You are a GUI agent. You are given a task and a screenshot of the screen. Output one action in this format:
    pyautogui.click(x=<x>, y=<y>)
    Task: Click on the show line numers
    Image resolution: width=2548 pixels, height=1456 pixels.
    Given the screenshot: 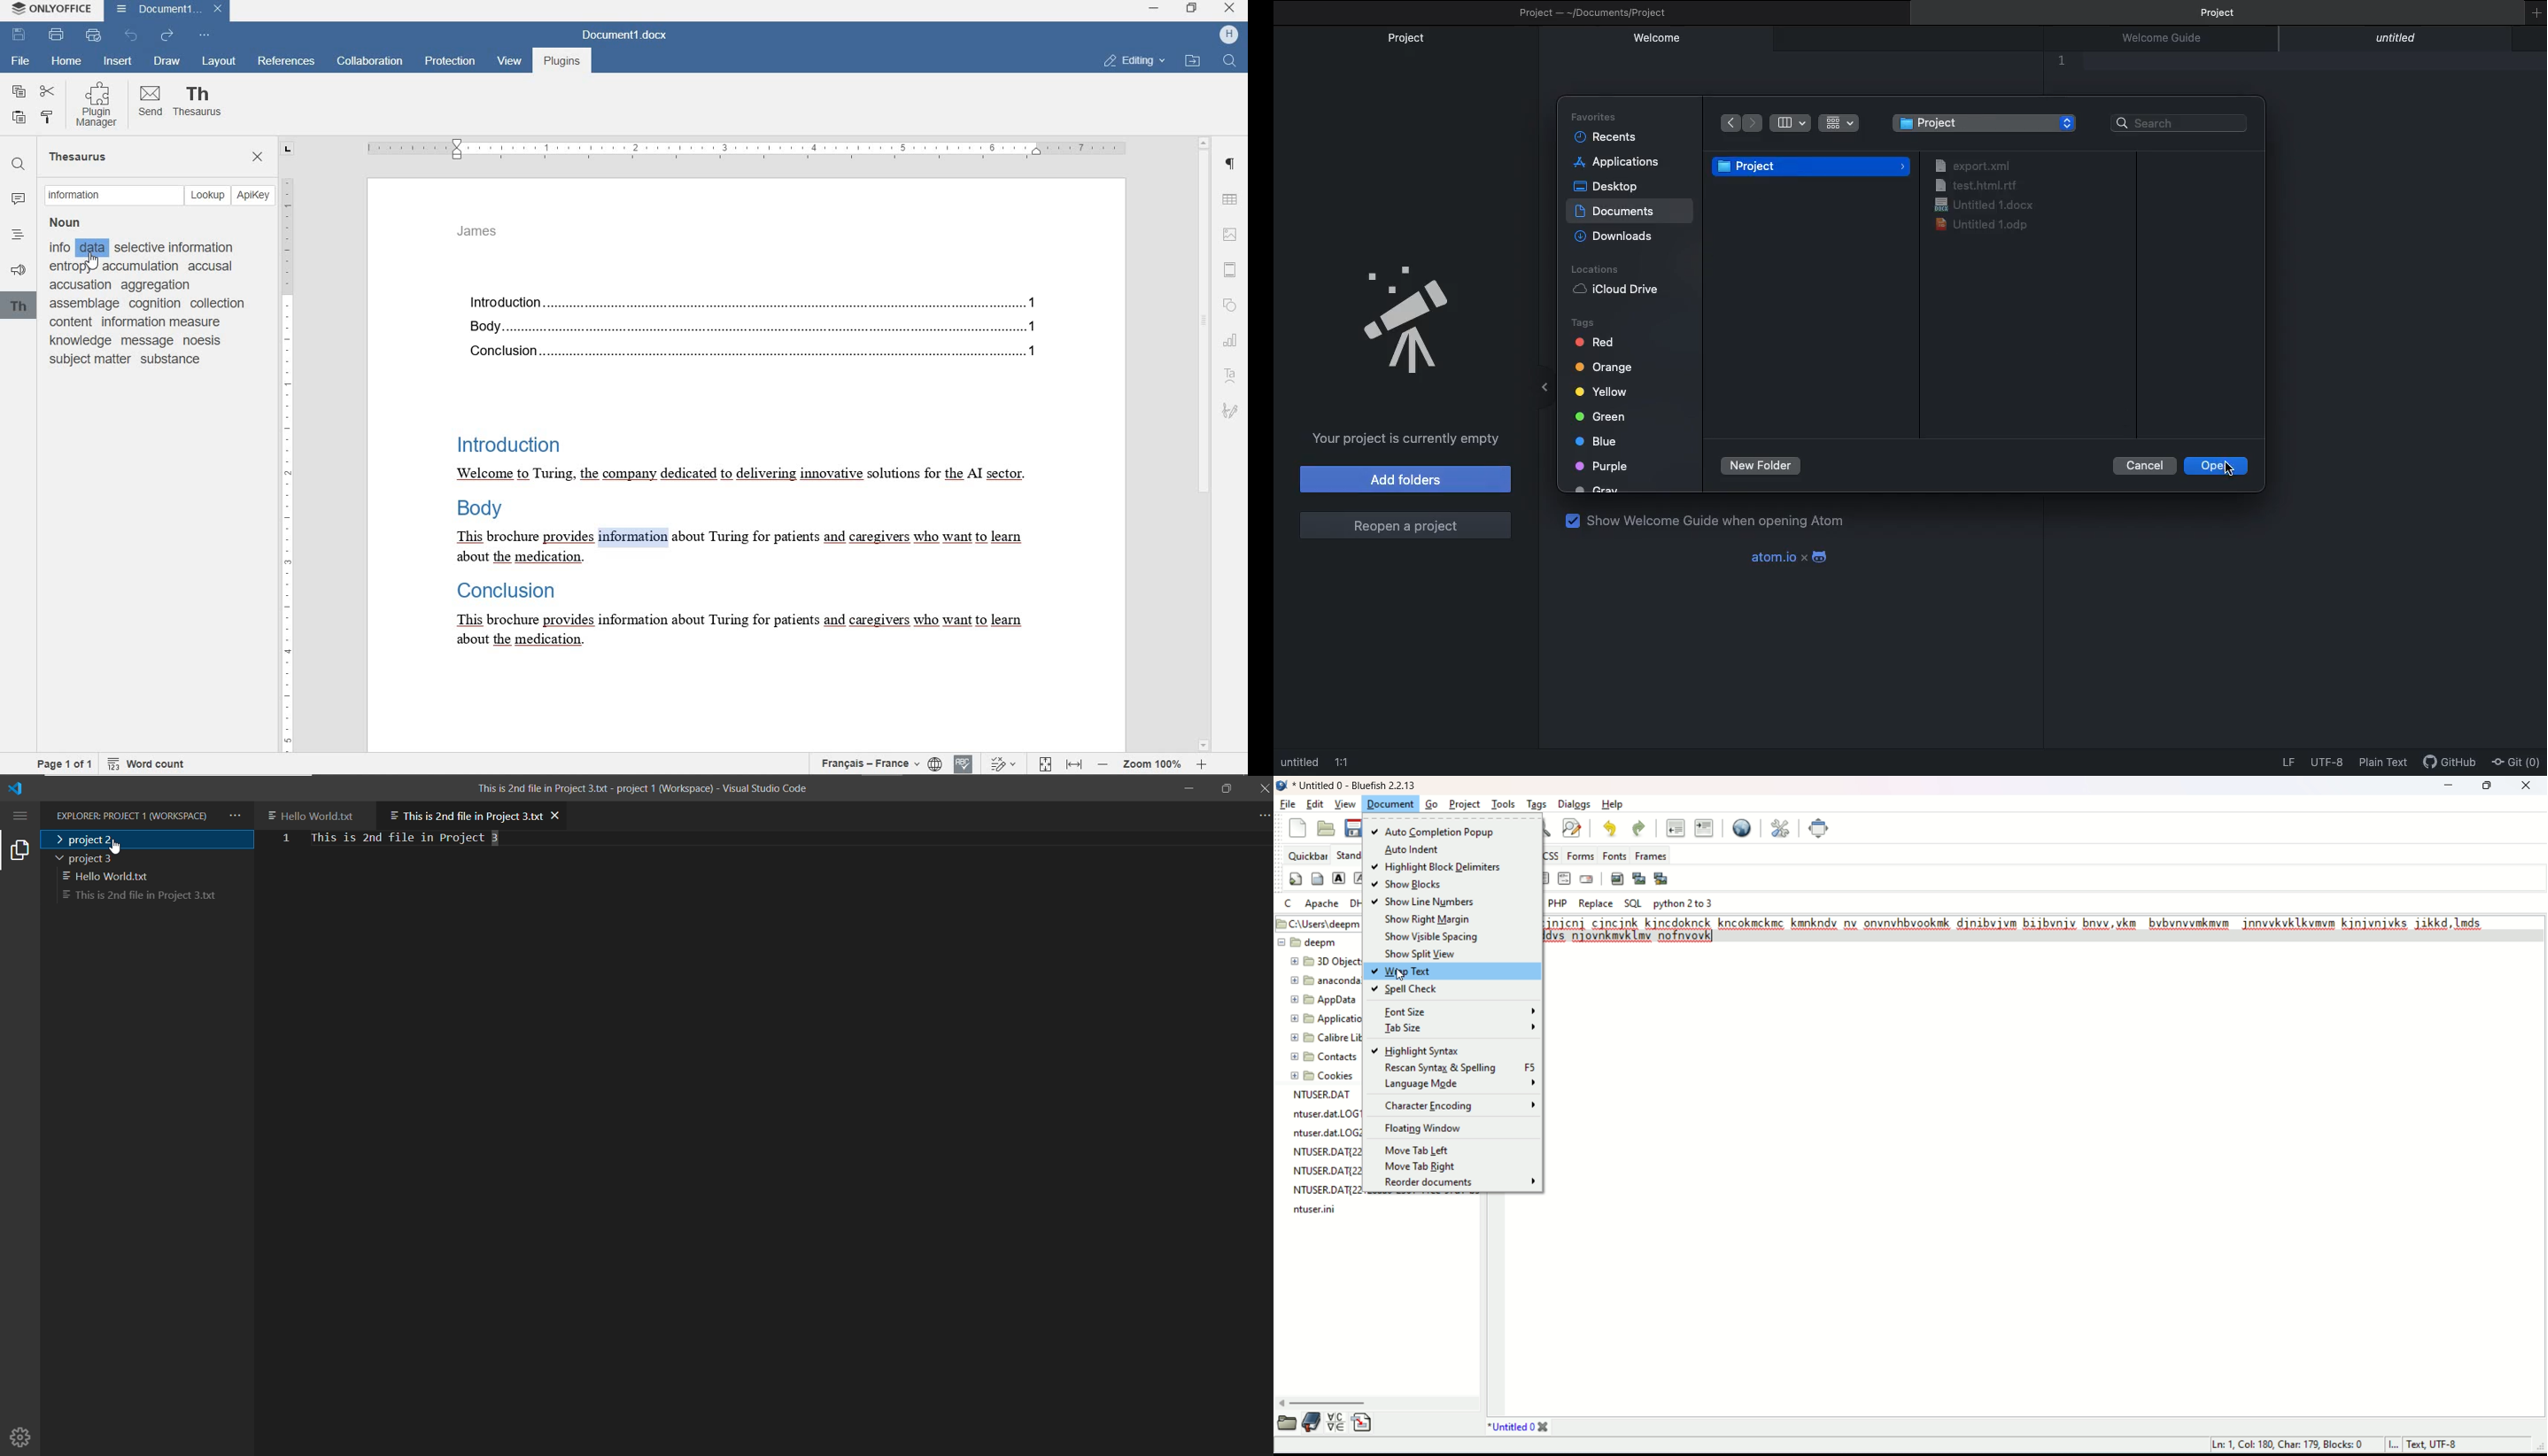 What is the action you would take?
    pyautogui.click(x=1424, y=904)
    